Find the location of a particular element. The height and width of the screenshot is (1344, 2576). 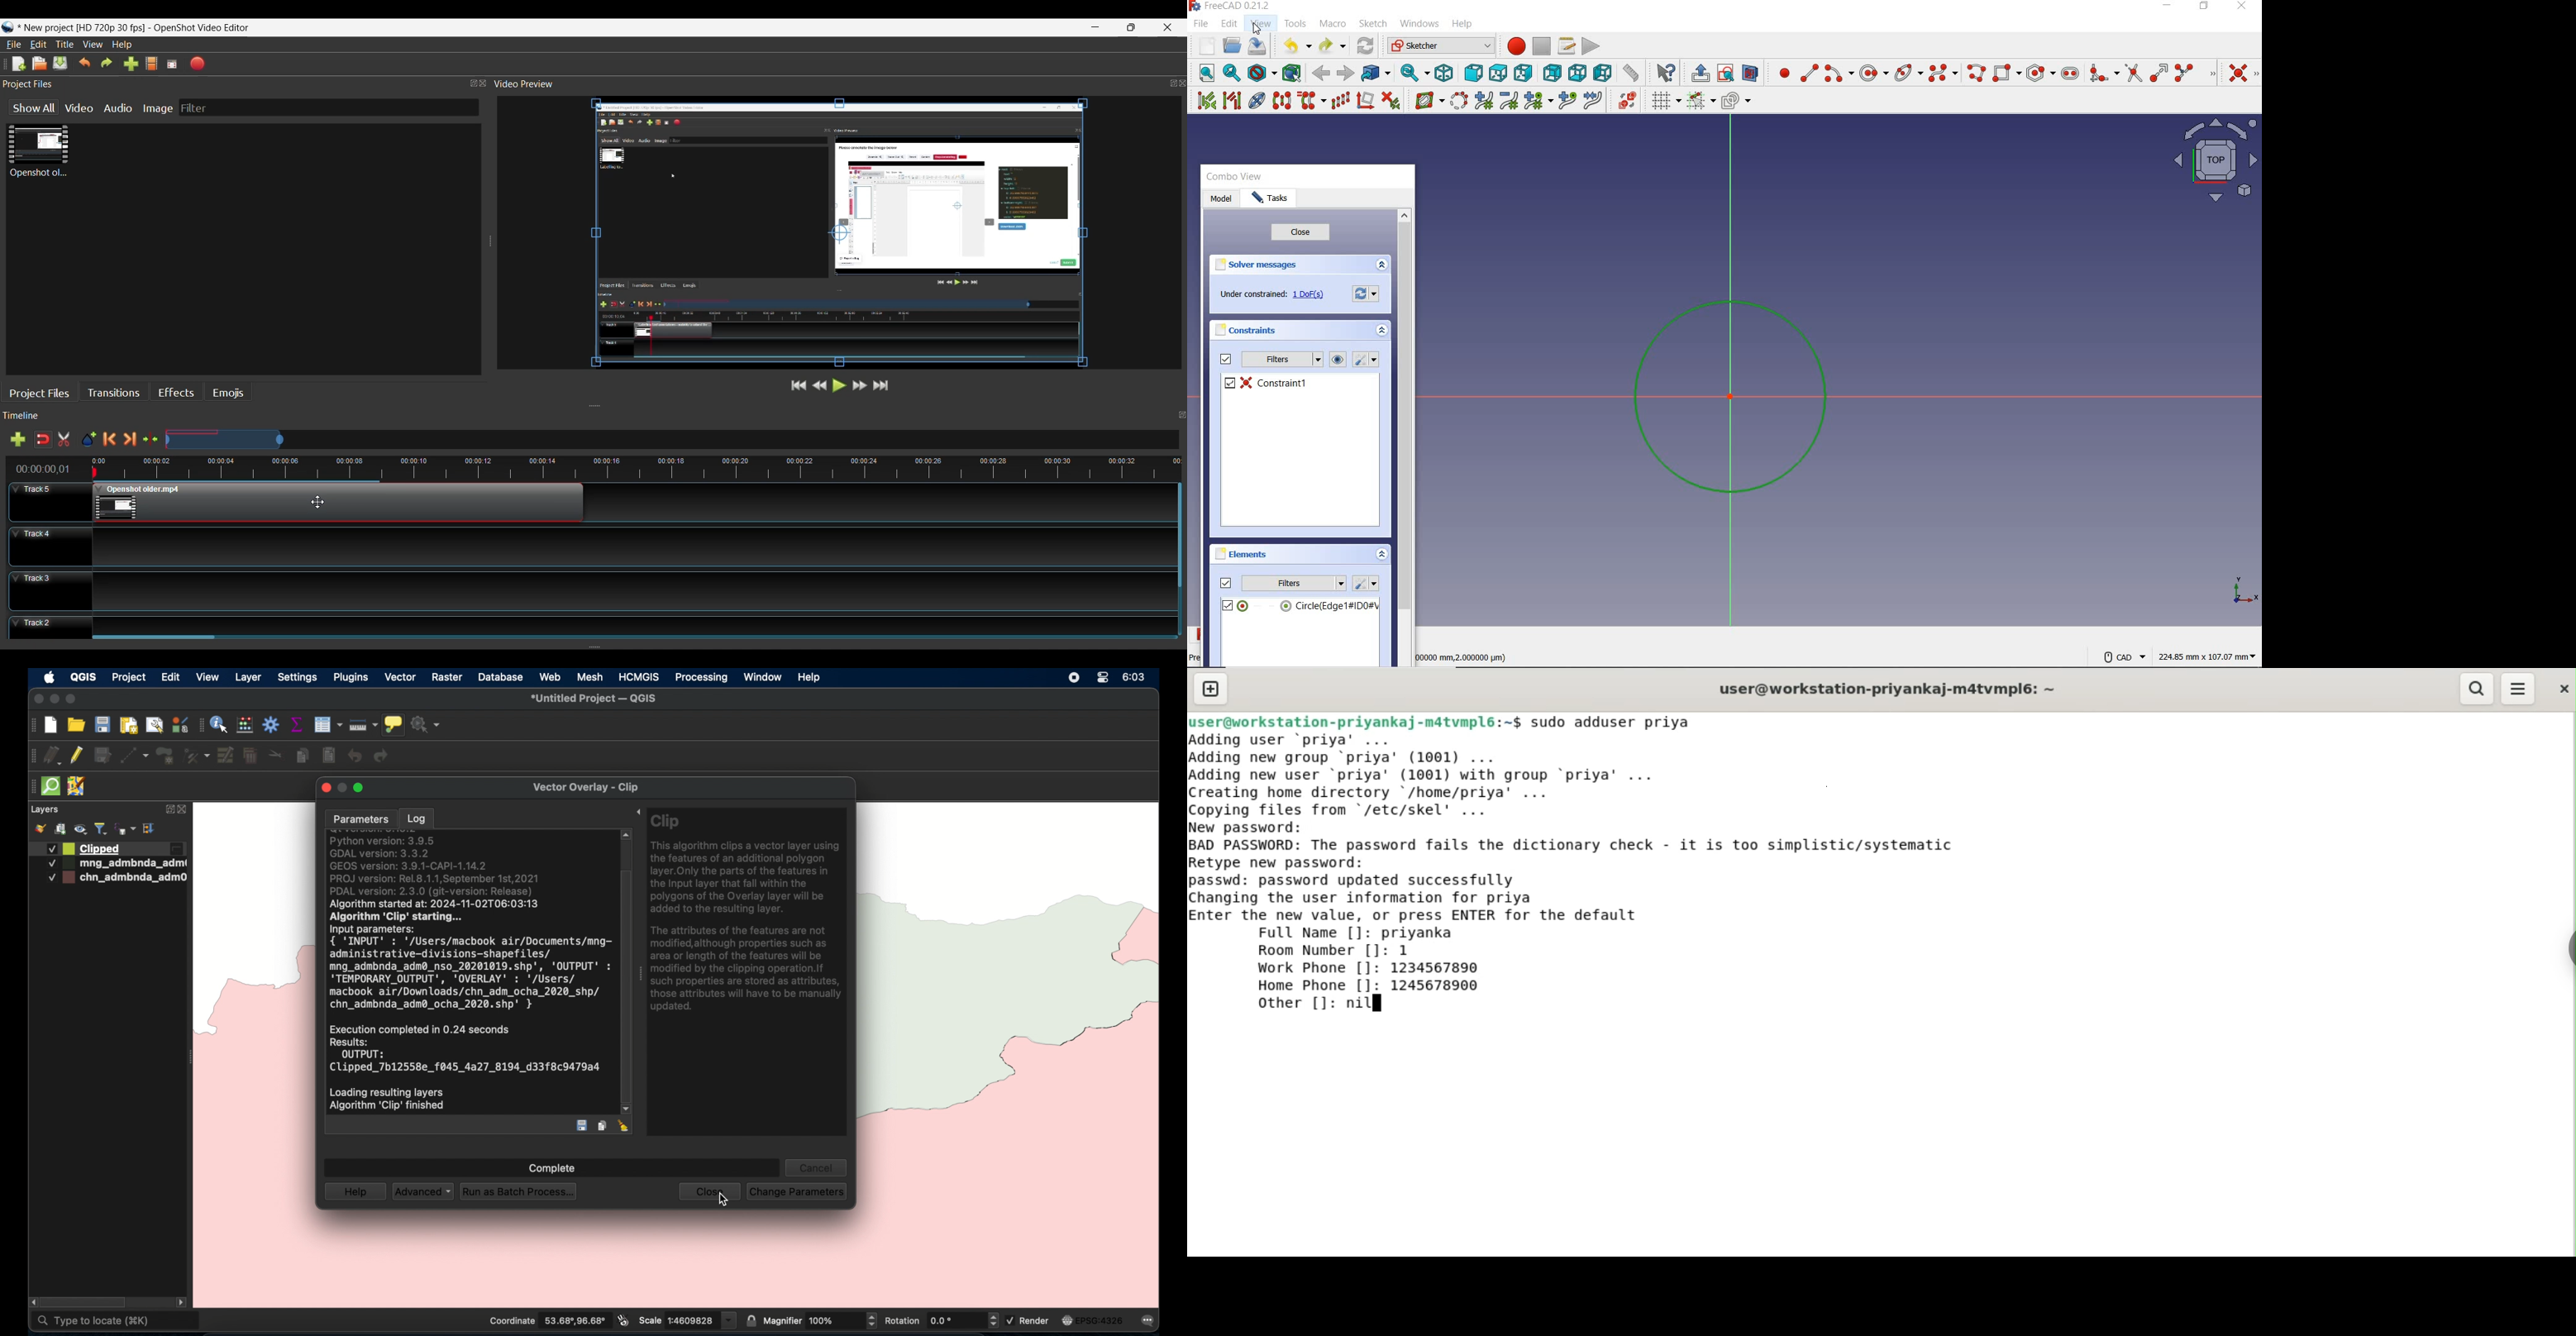

settings is located at coordinates (1369, 360).